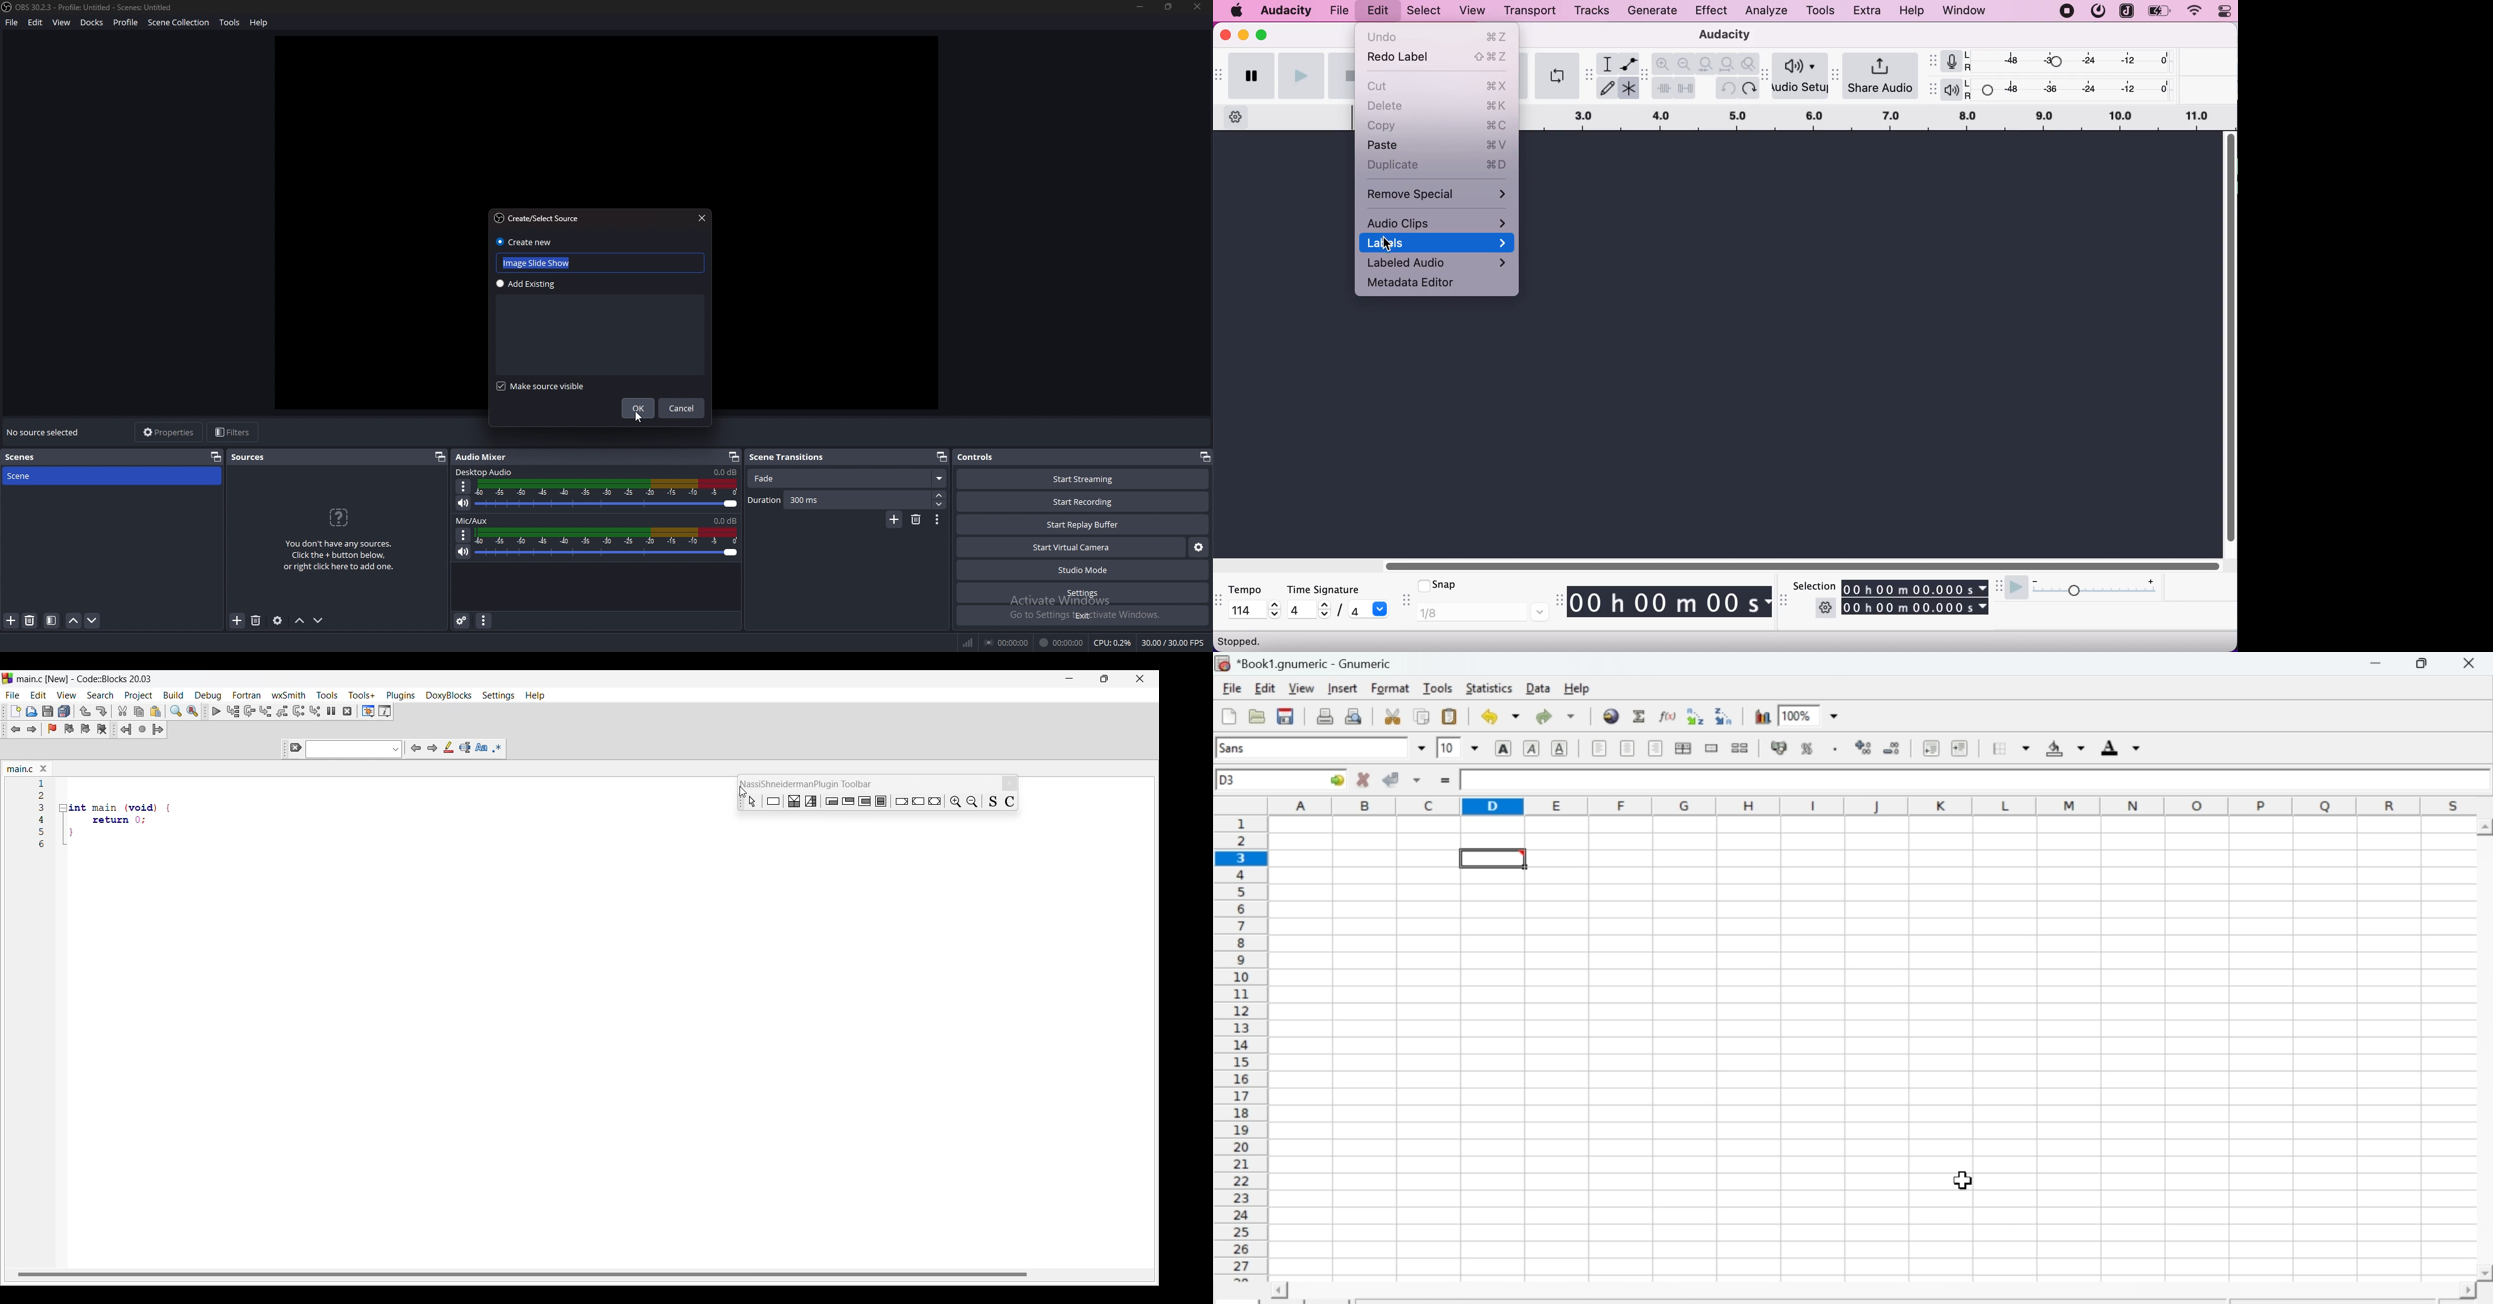 This screenshot has width=2520, height=1316. What do you see at coordinates (1884, 75) in the screenshot?
I see `share audio` at bounding box center [1884, 75].